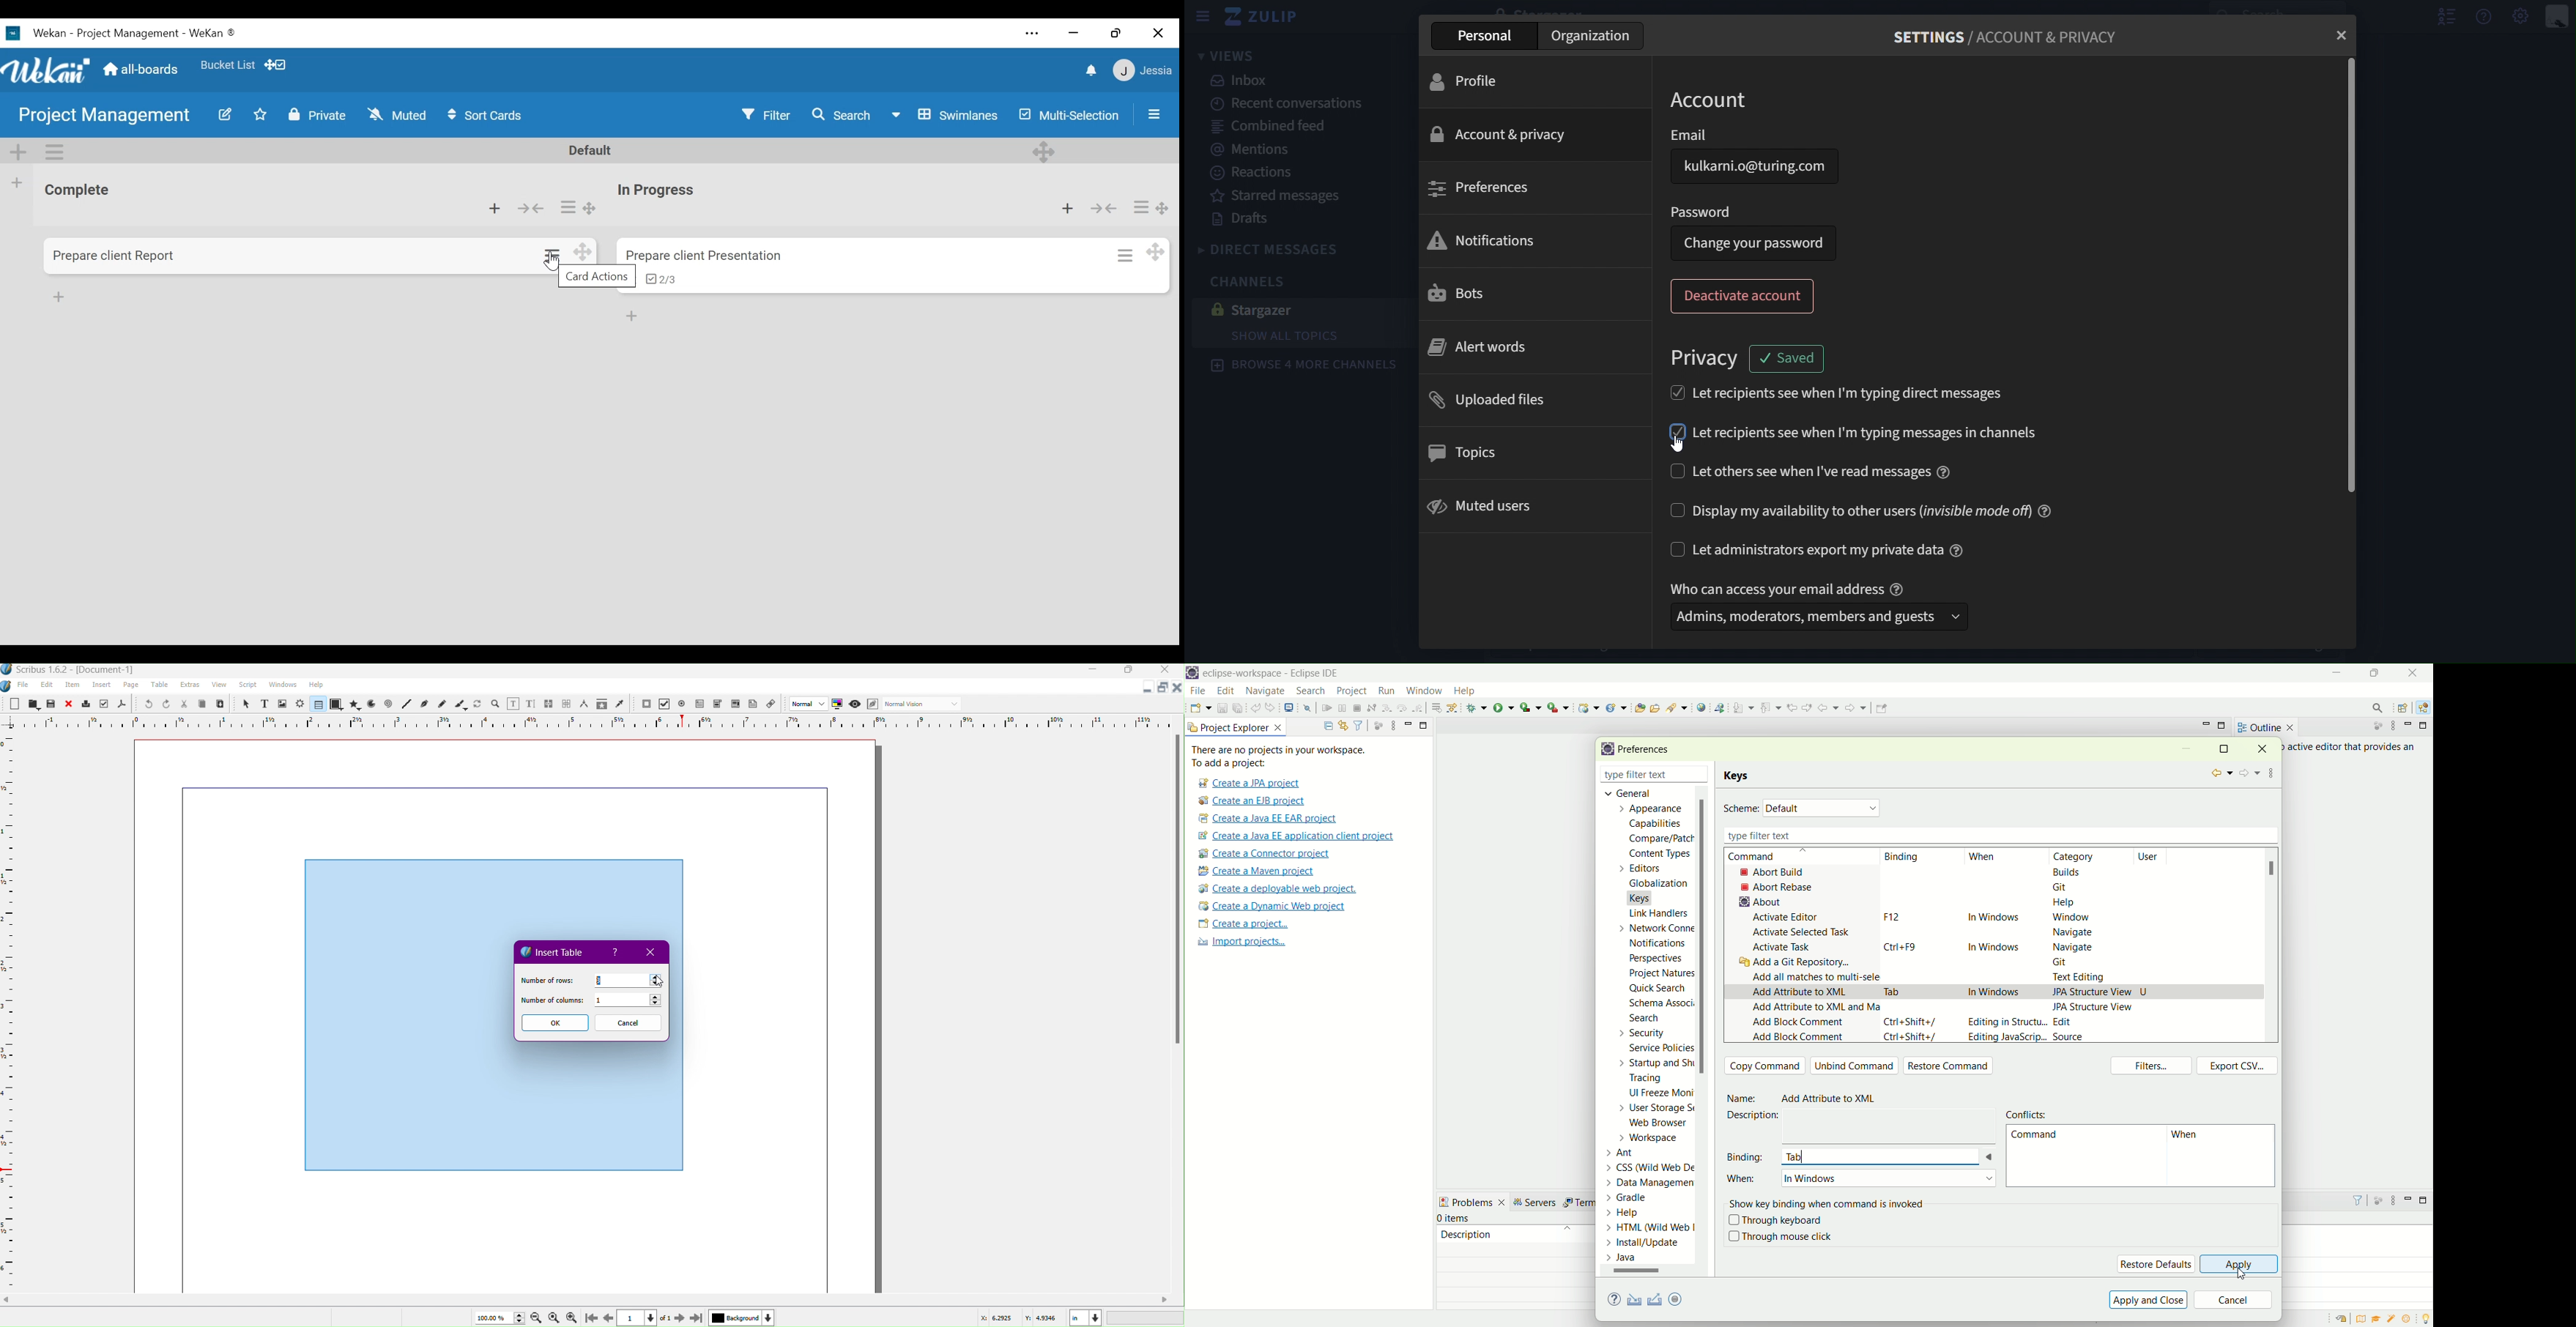 The height and width of the screenshot is (1344, 2576). I want to click on Desktop drag handle, so click(592, 208).